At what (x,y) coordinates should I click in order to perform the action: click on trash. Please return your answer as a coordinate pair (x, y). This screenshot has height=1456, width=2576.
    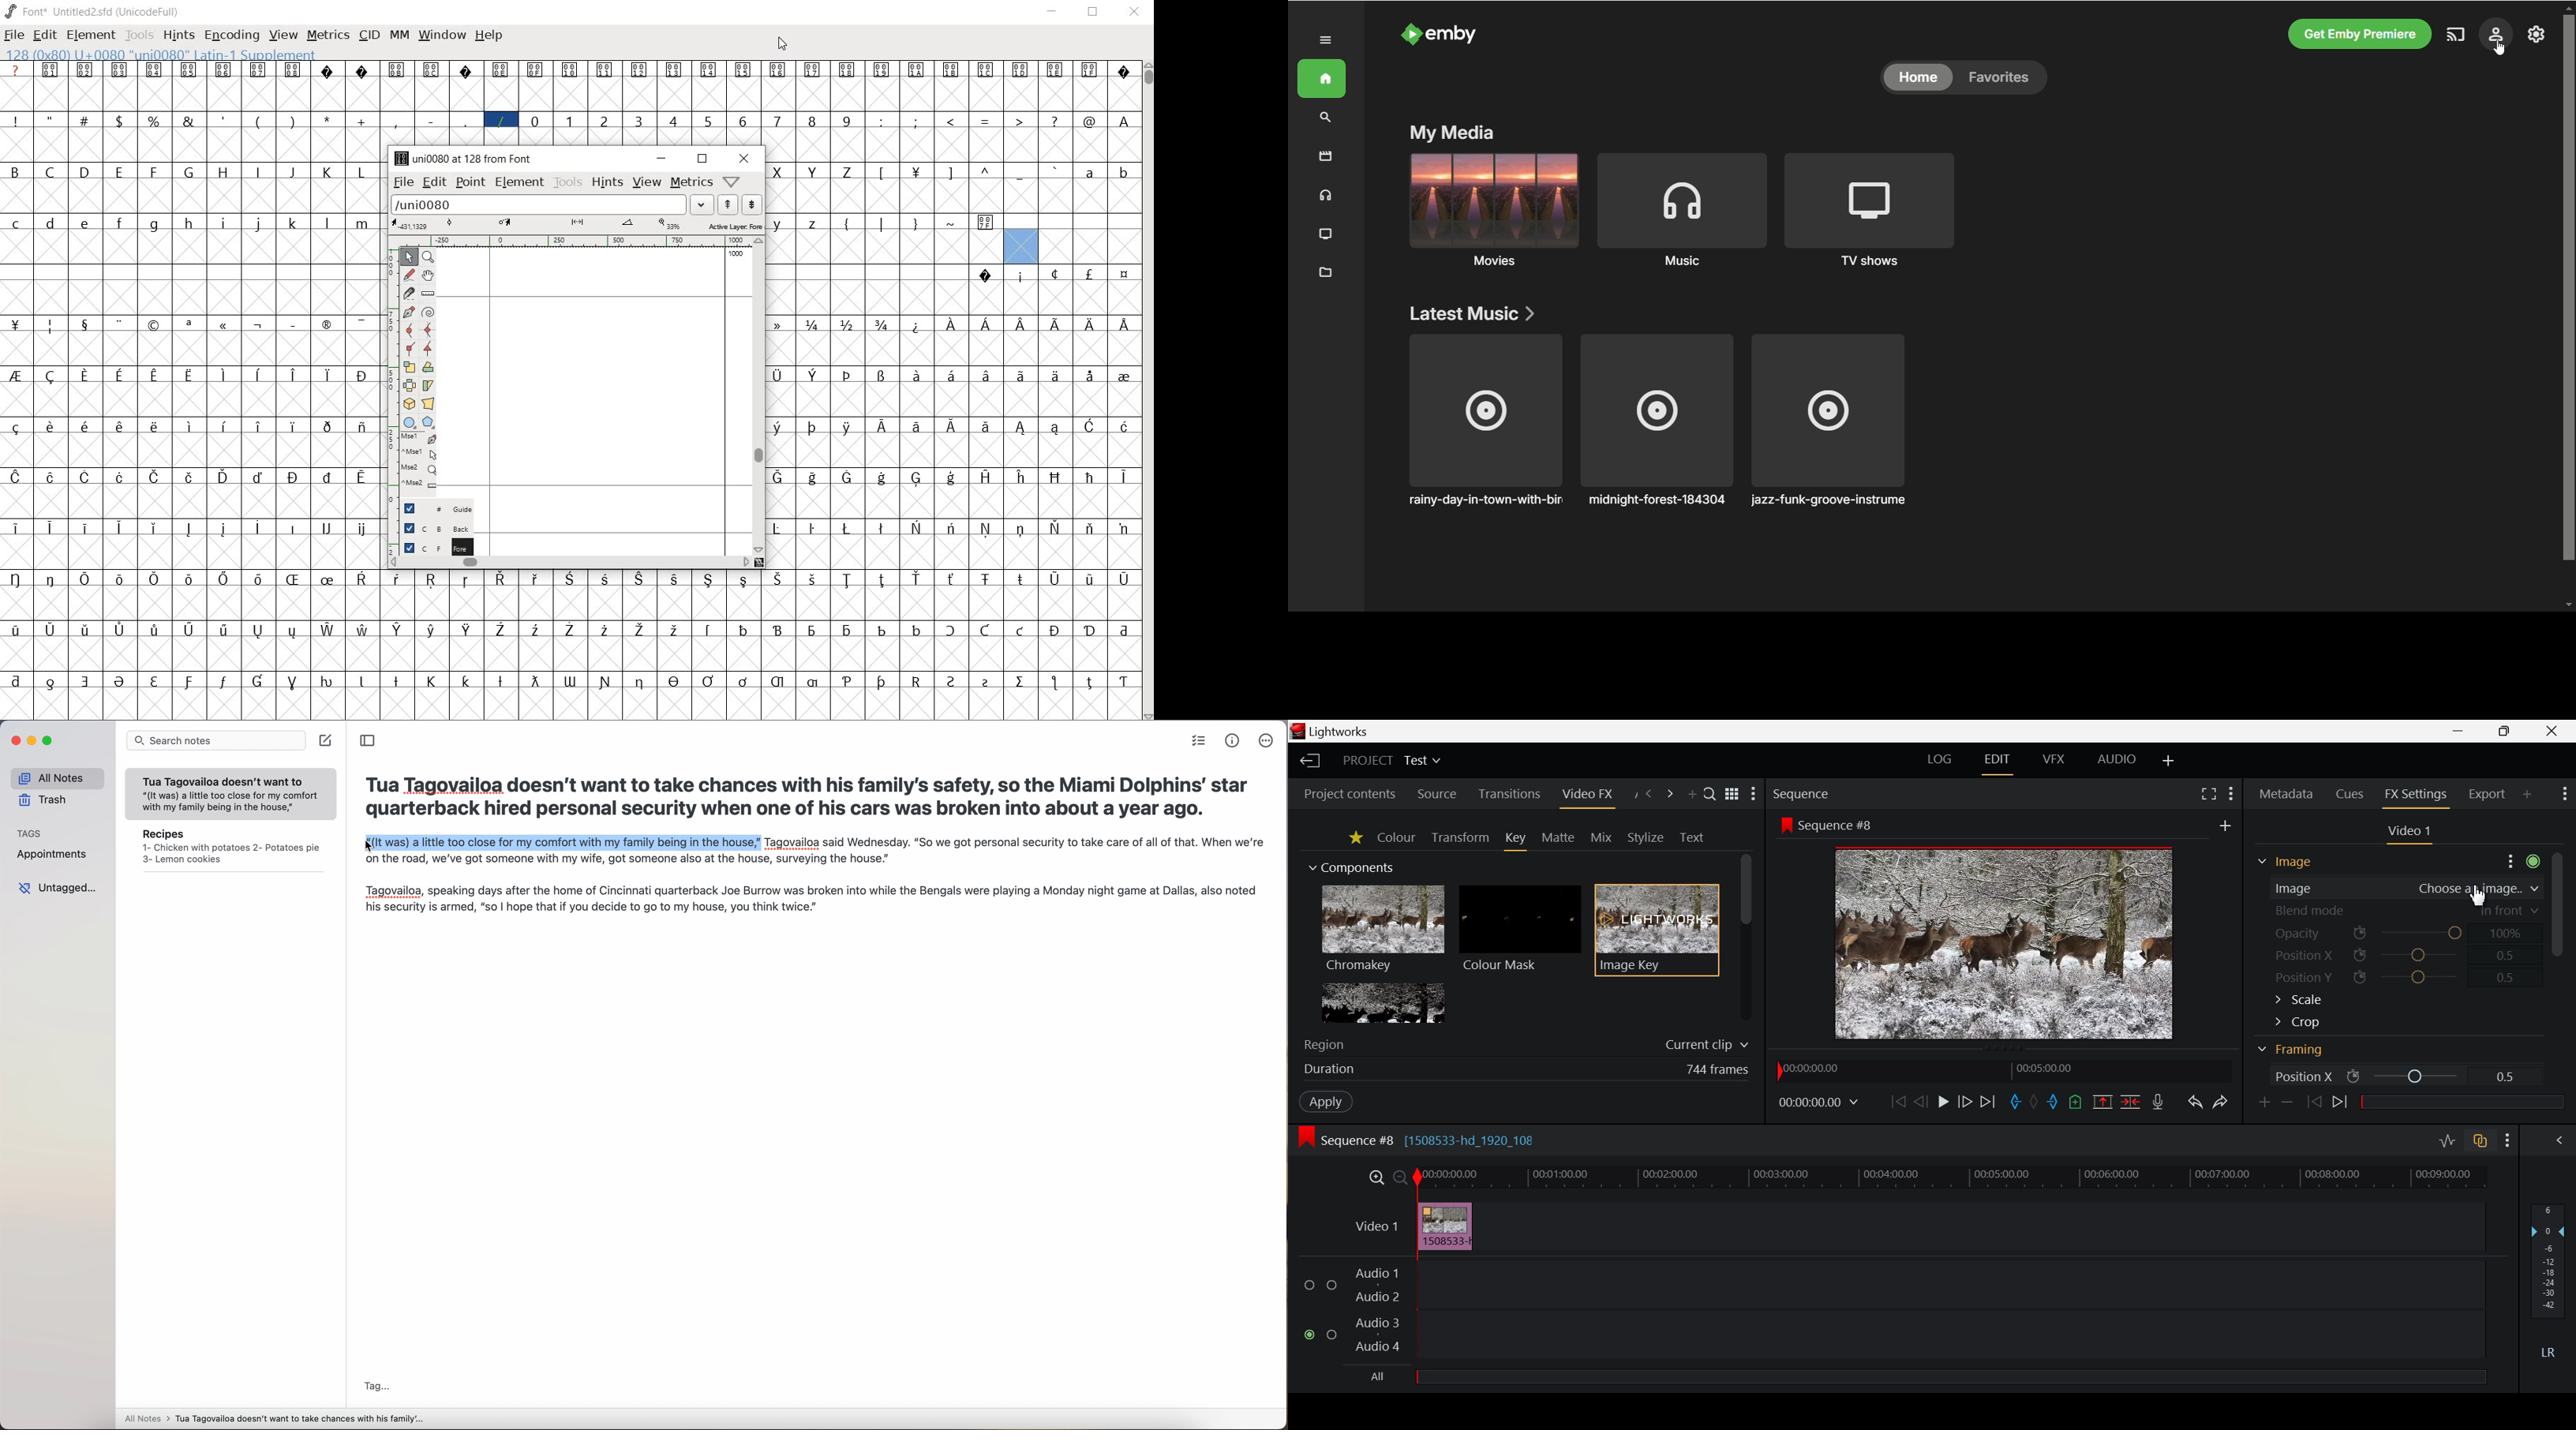
    Looking at the image, I should click on (44, 800).